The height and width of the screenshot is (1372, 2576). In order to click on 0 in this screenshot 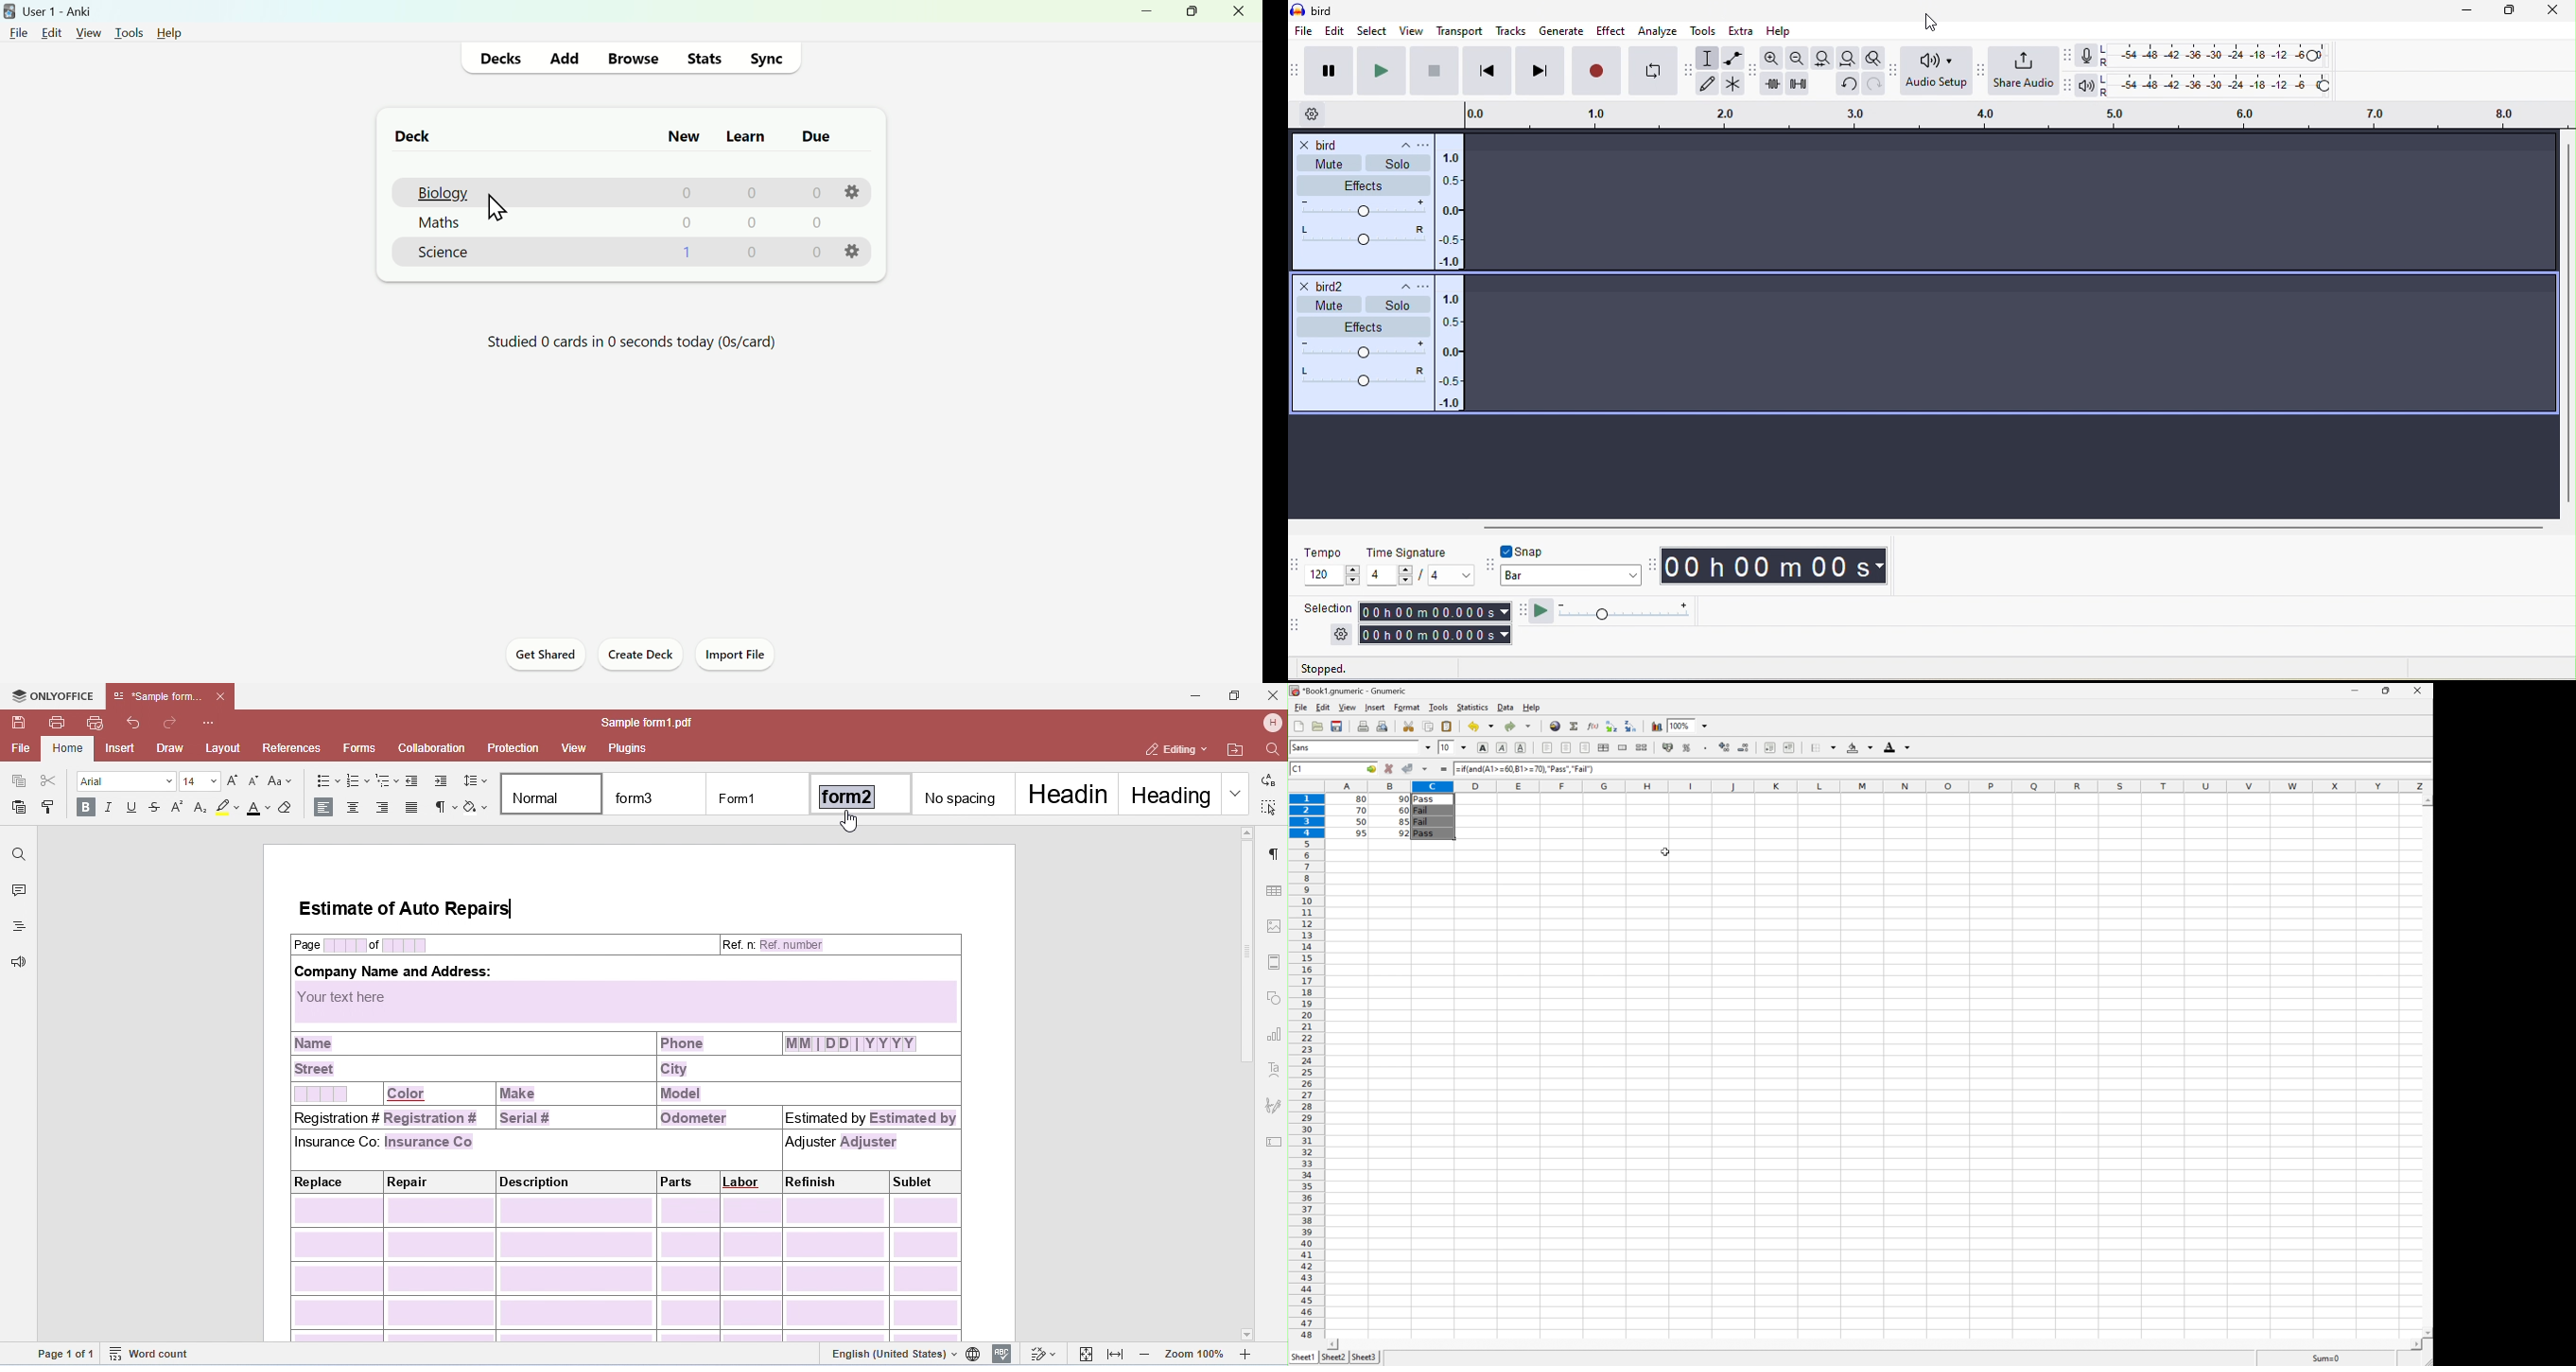, I will do `click(815, 252)`.